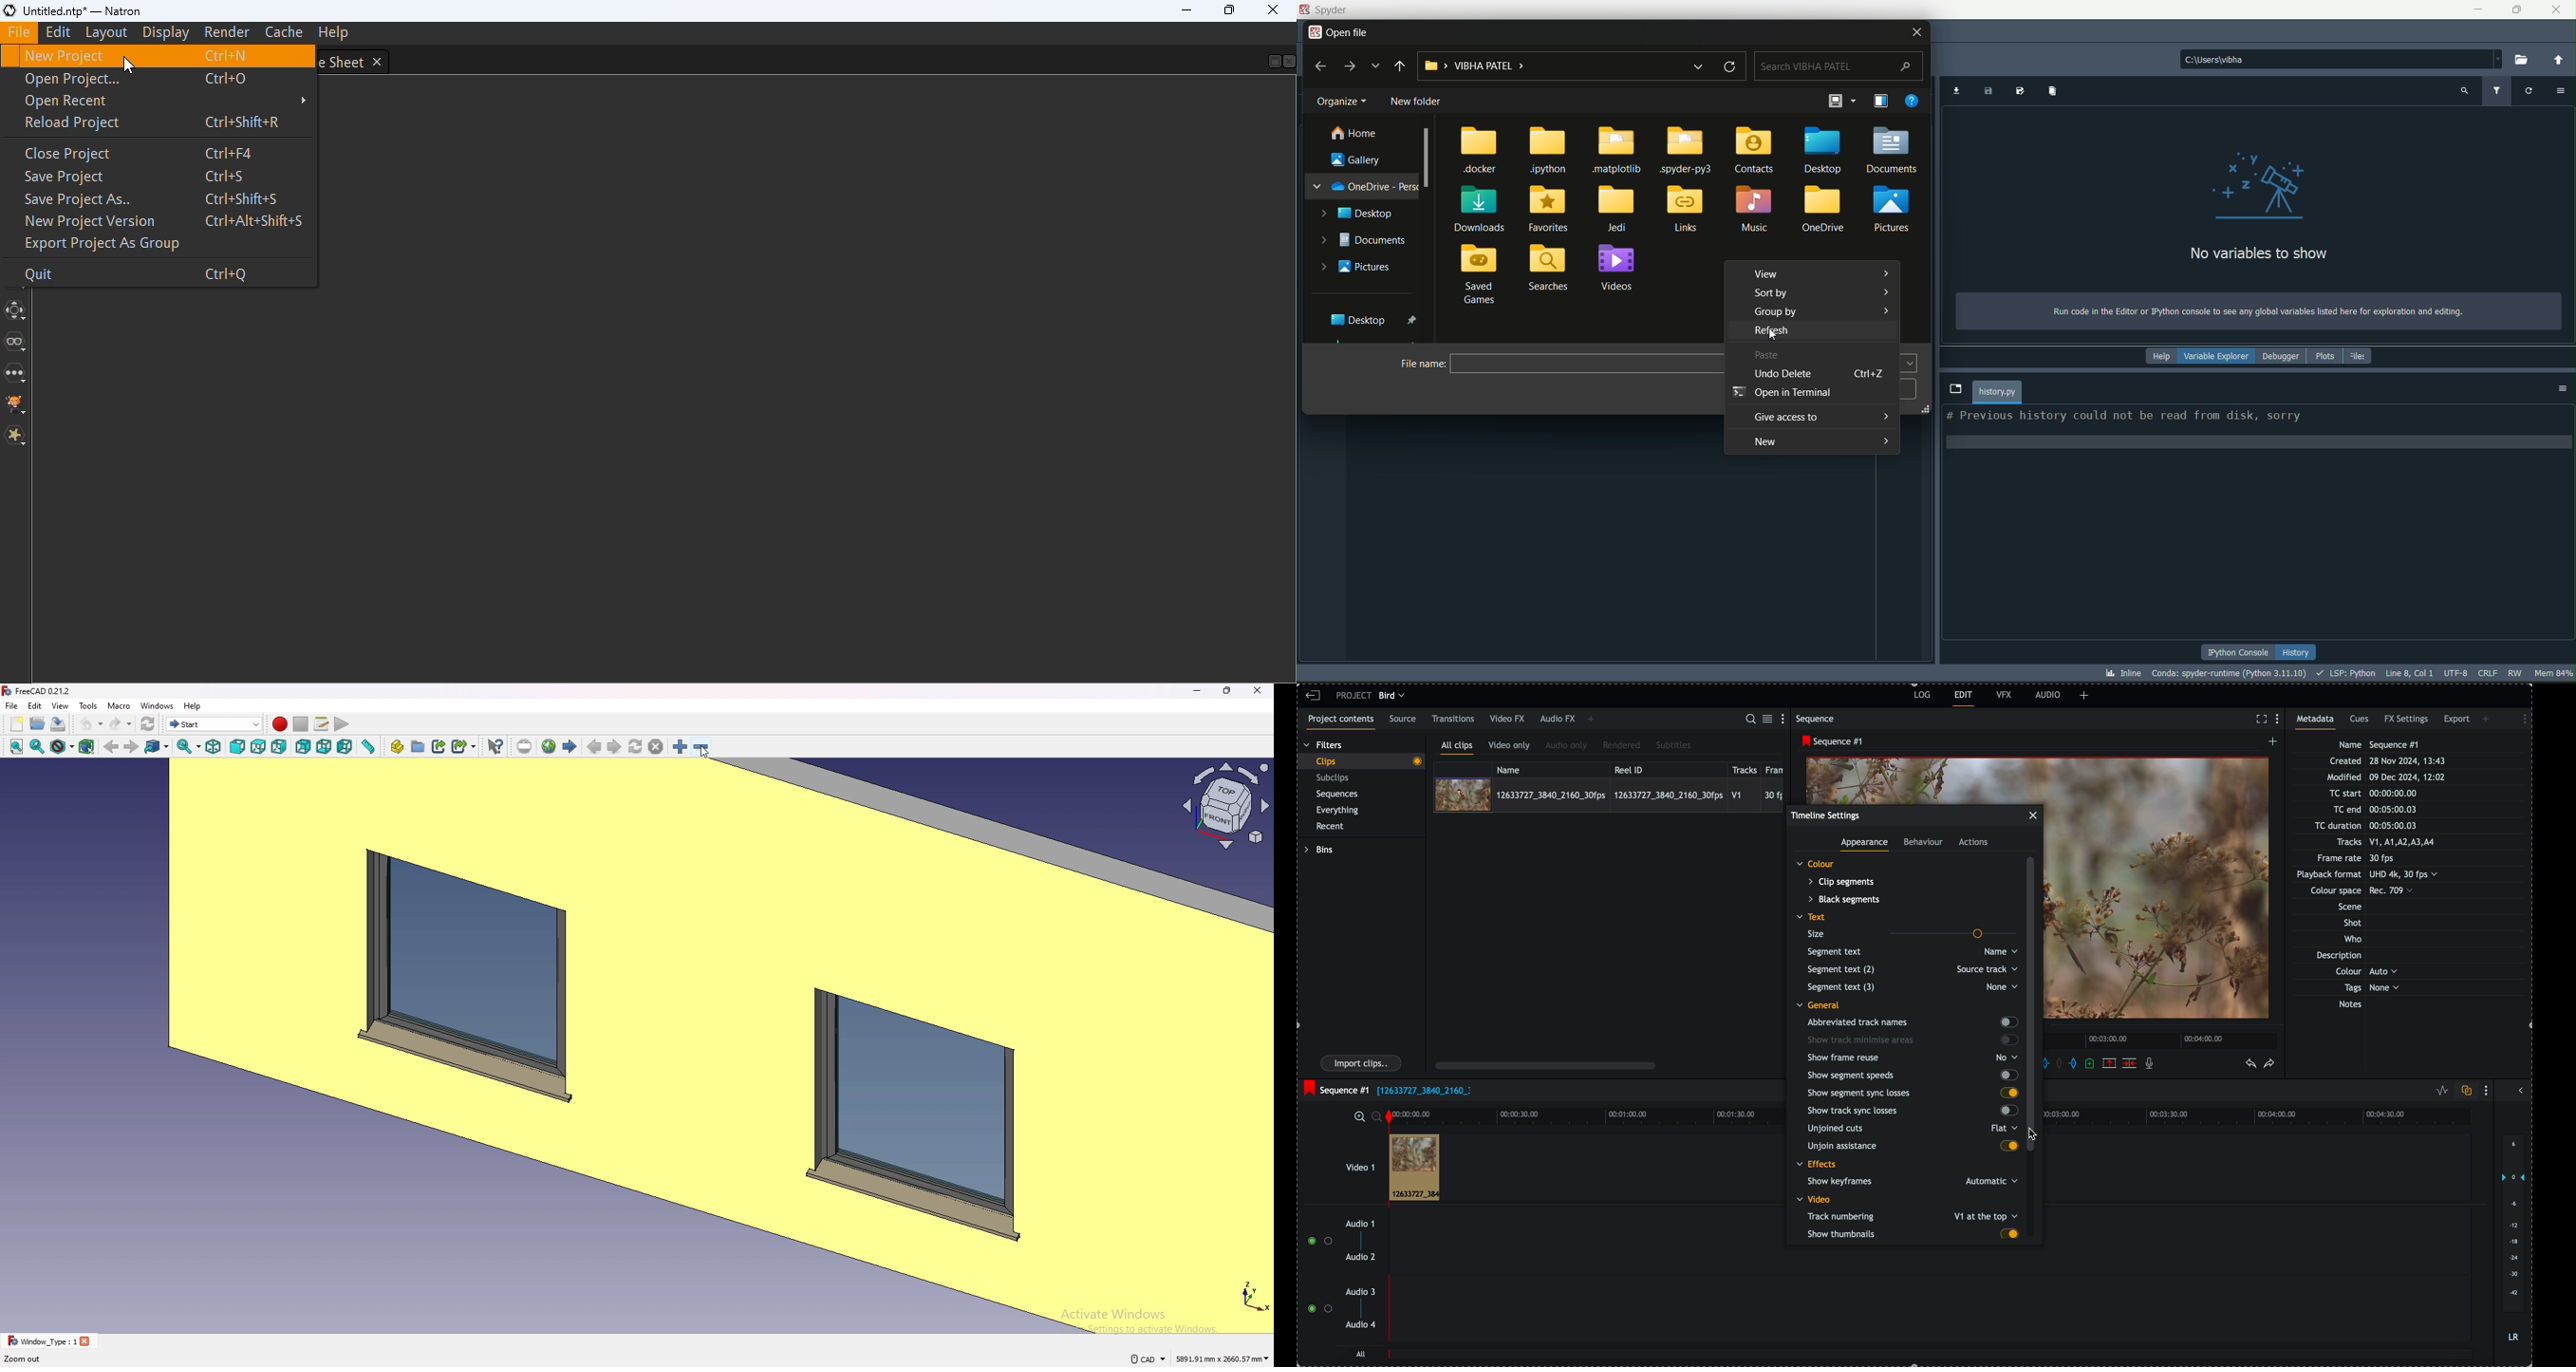 The image size is (2576, 1372). Describe the element at coordinates (214, 723) in the screenshot. I see `switch between workbenches` at that location.